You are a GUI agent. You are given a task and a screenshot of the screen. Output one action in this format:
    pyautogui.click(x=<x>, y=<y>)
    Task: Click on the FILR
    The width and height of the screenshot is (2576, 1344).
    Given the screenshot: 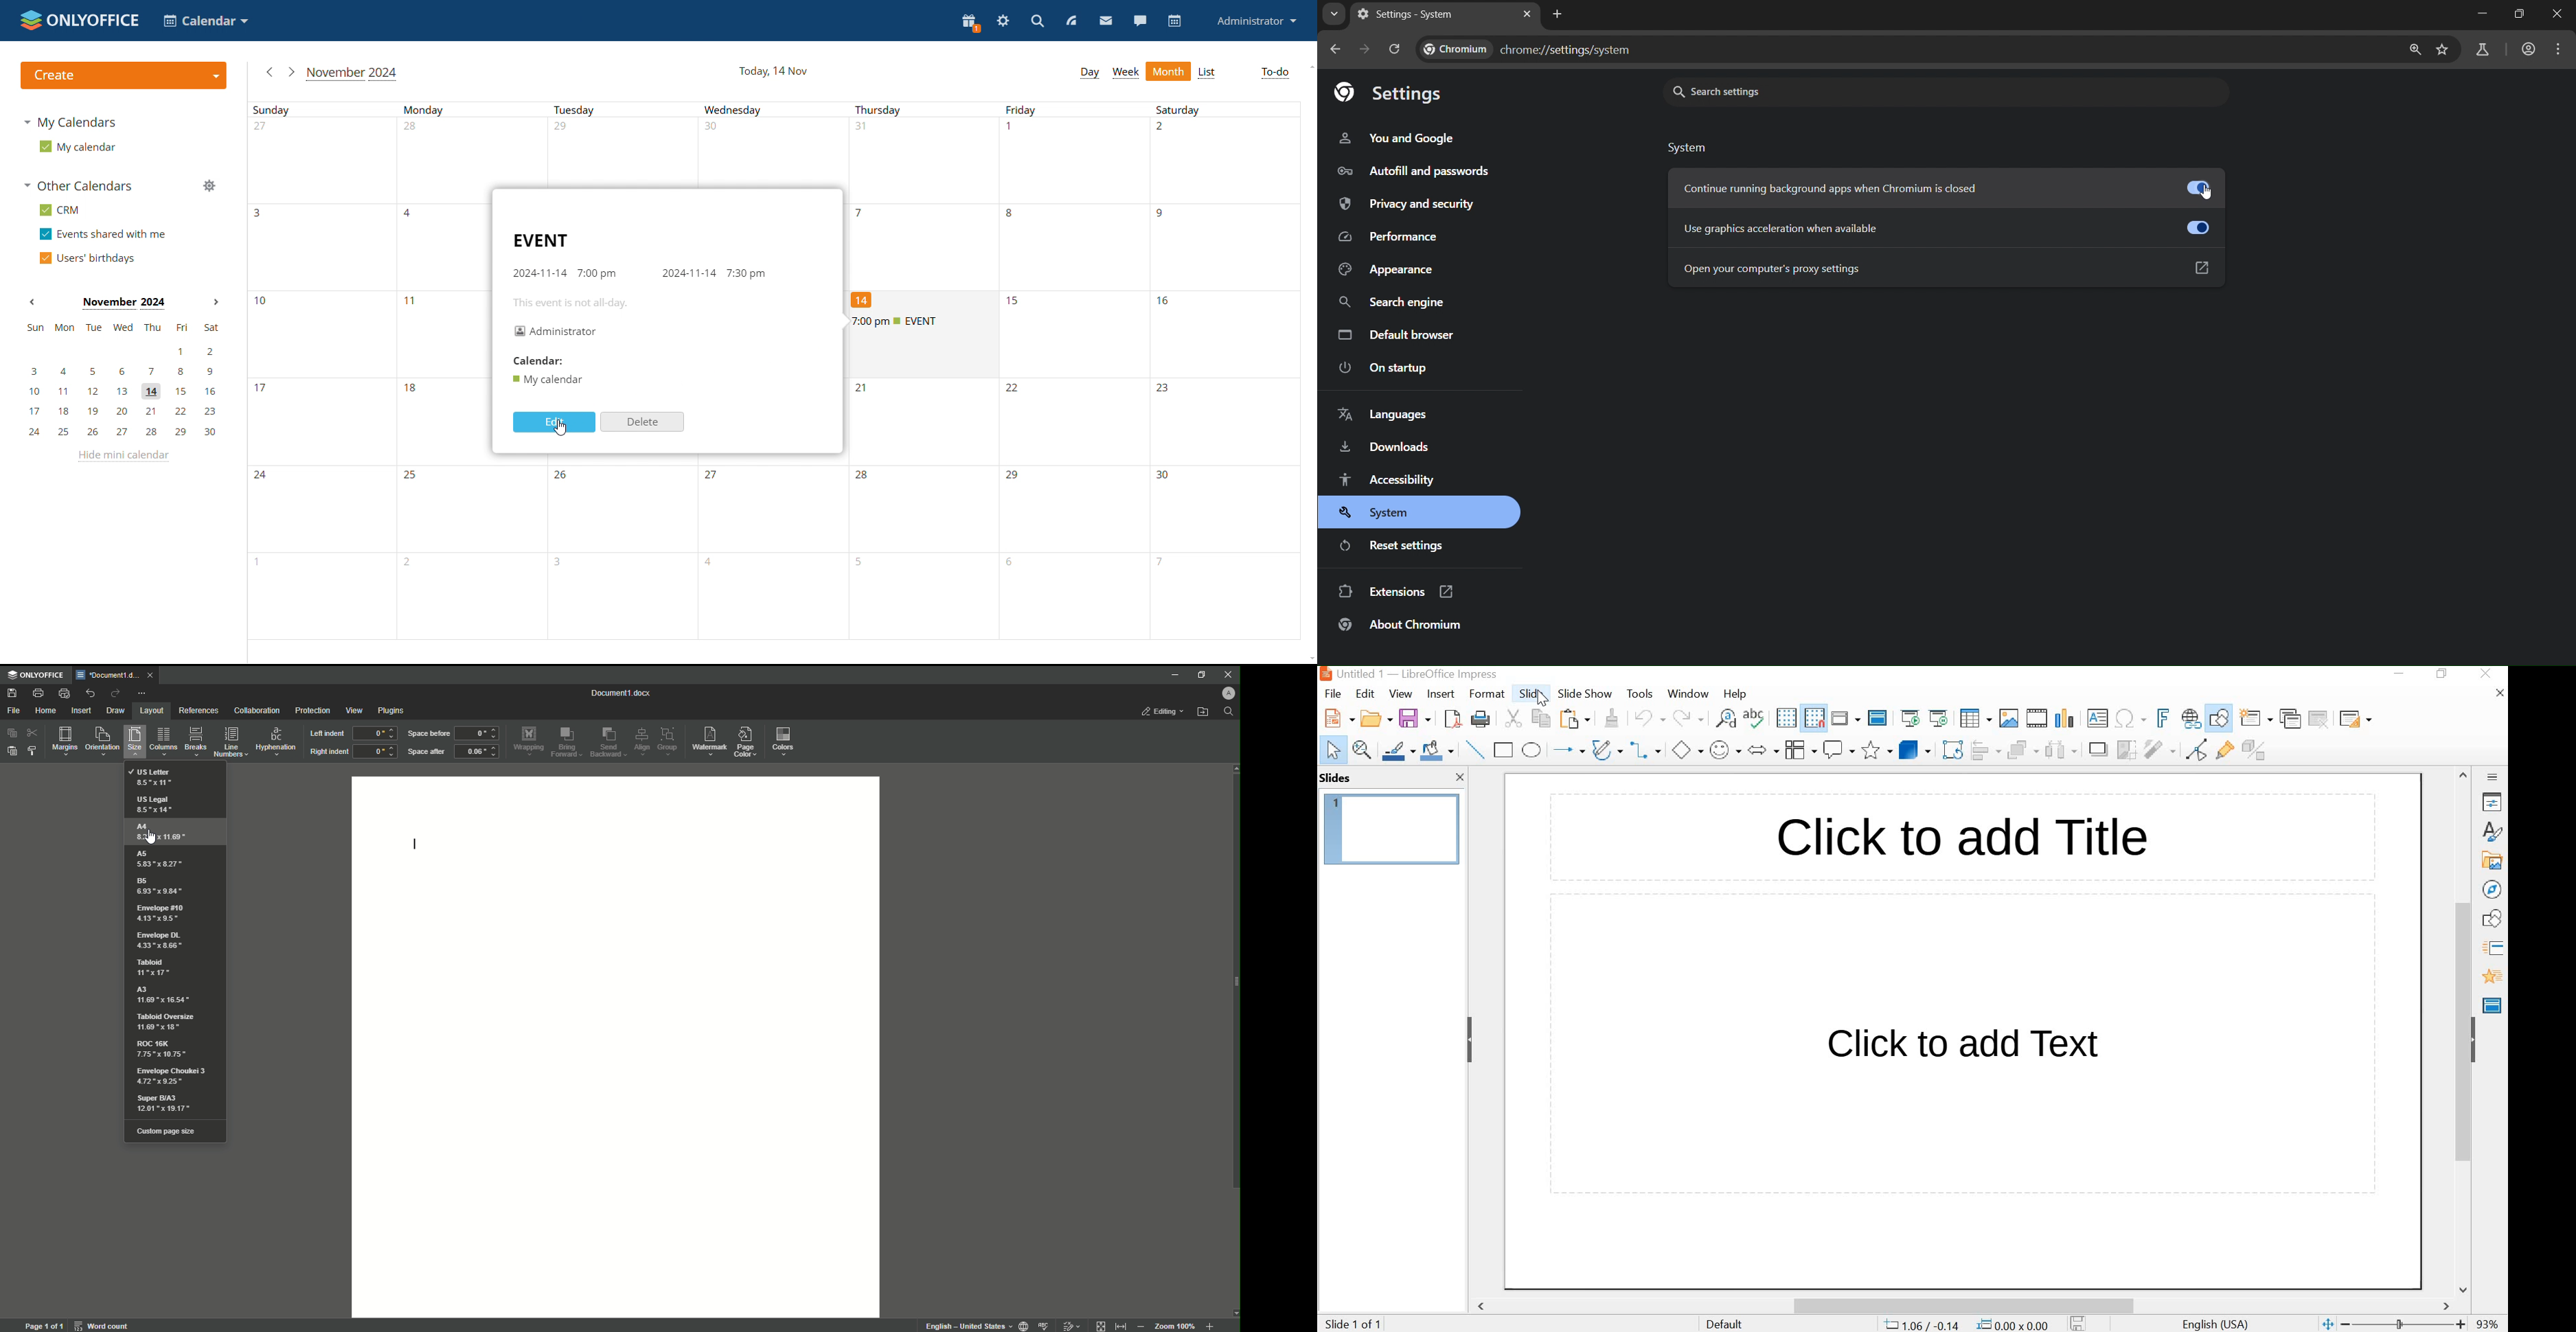 What is the action you would take?
    pyautogui.click(x=1335, y=695)
    